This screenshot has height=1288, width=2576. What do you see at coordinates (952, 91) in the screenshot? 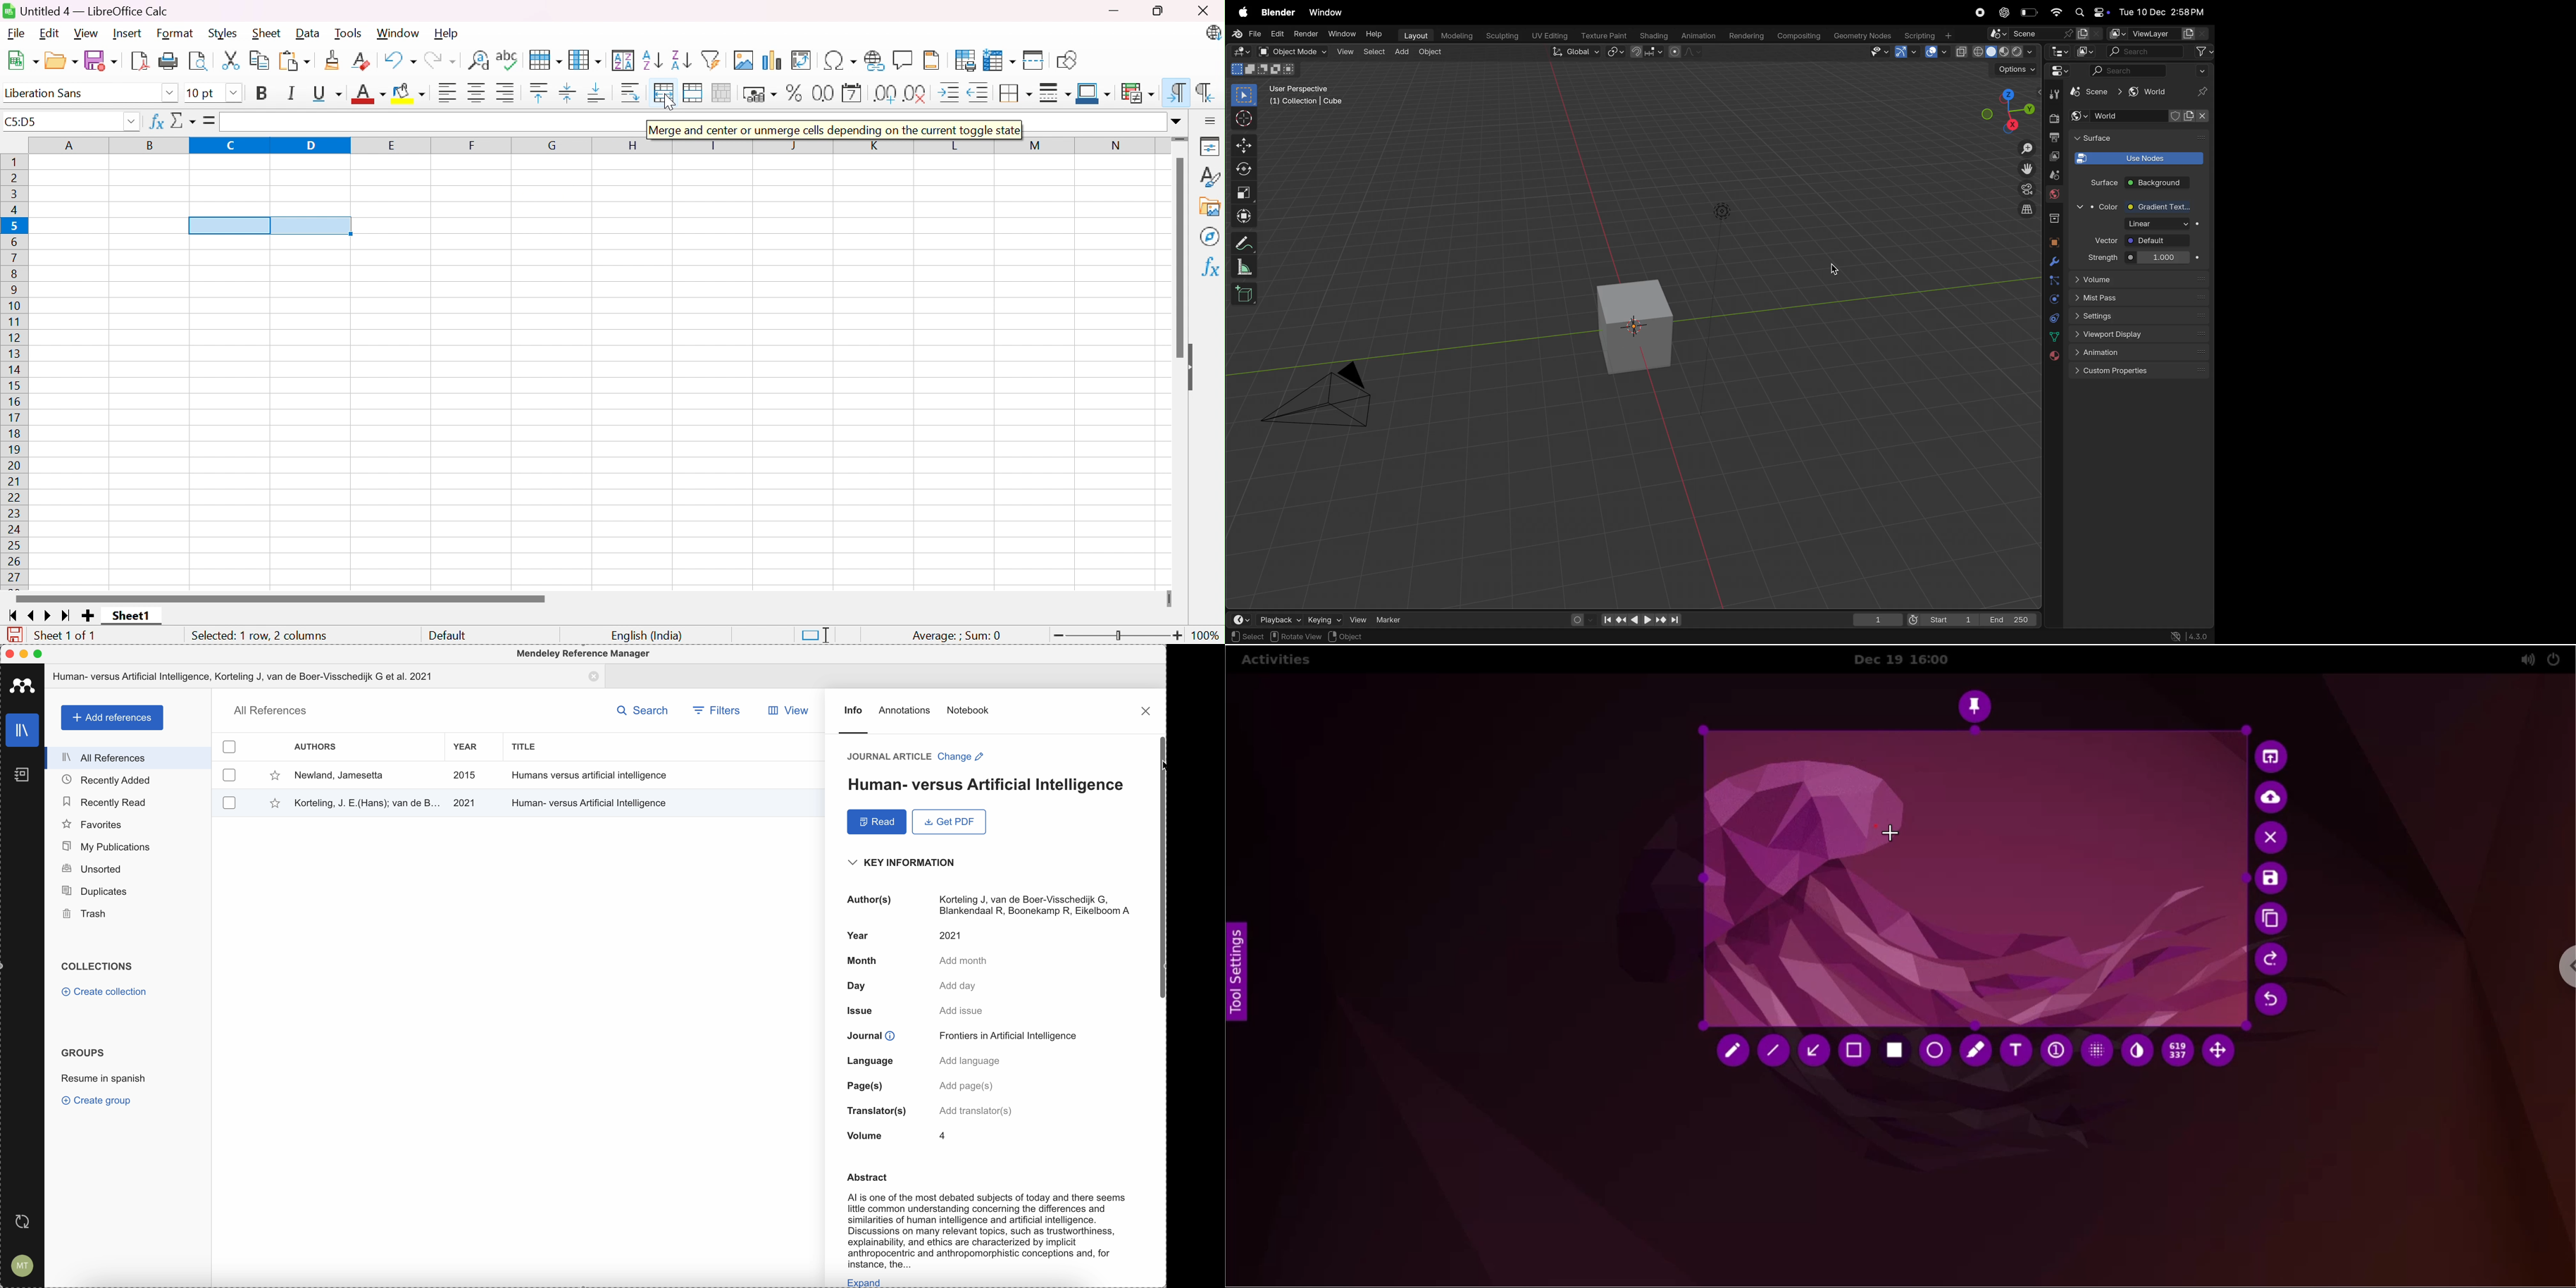
I see `Increase Indent` at bounding box center [952, 91].